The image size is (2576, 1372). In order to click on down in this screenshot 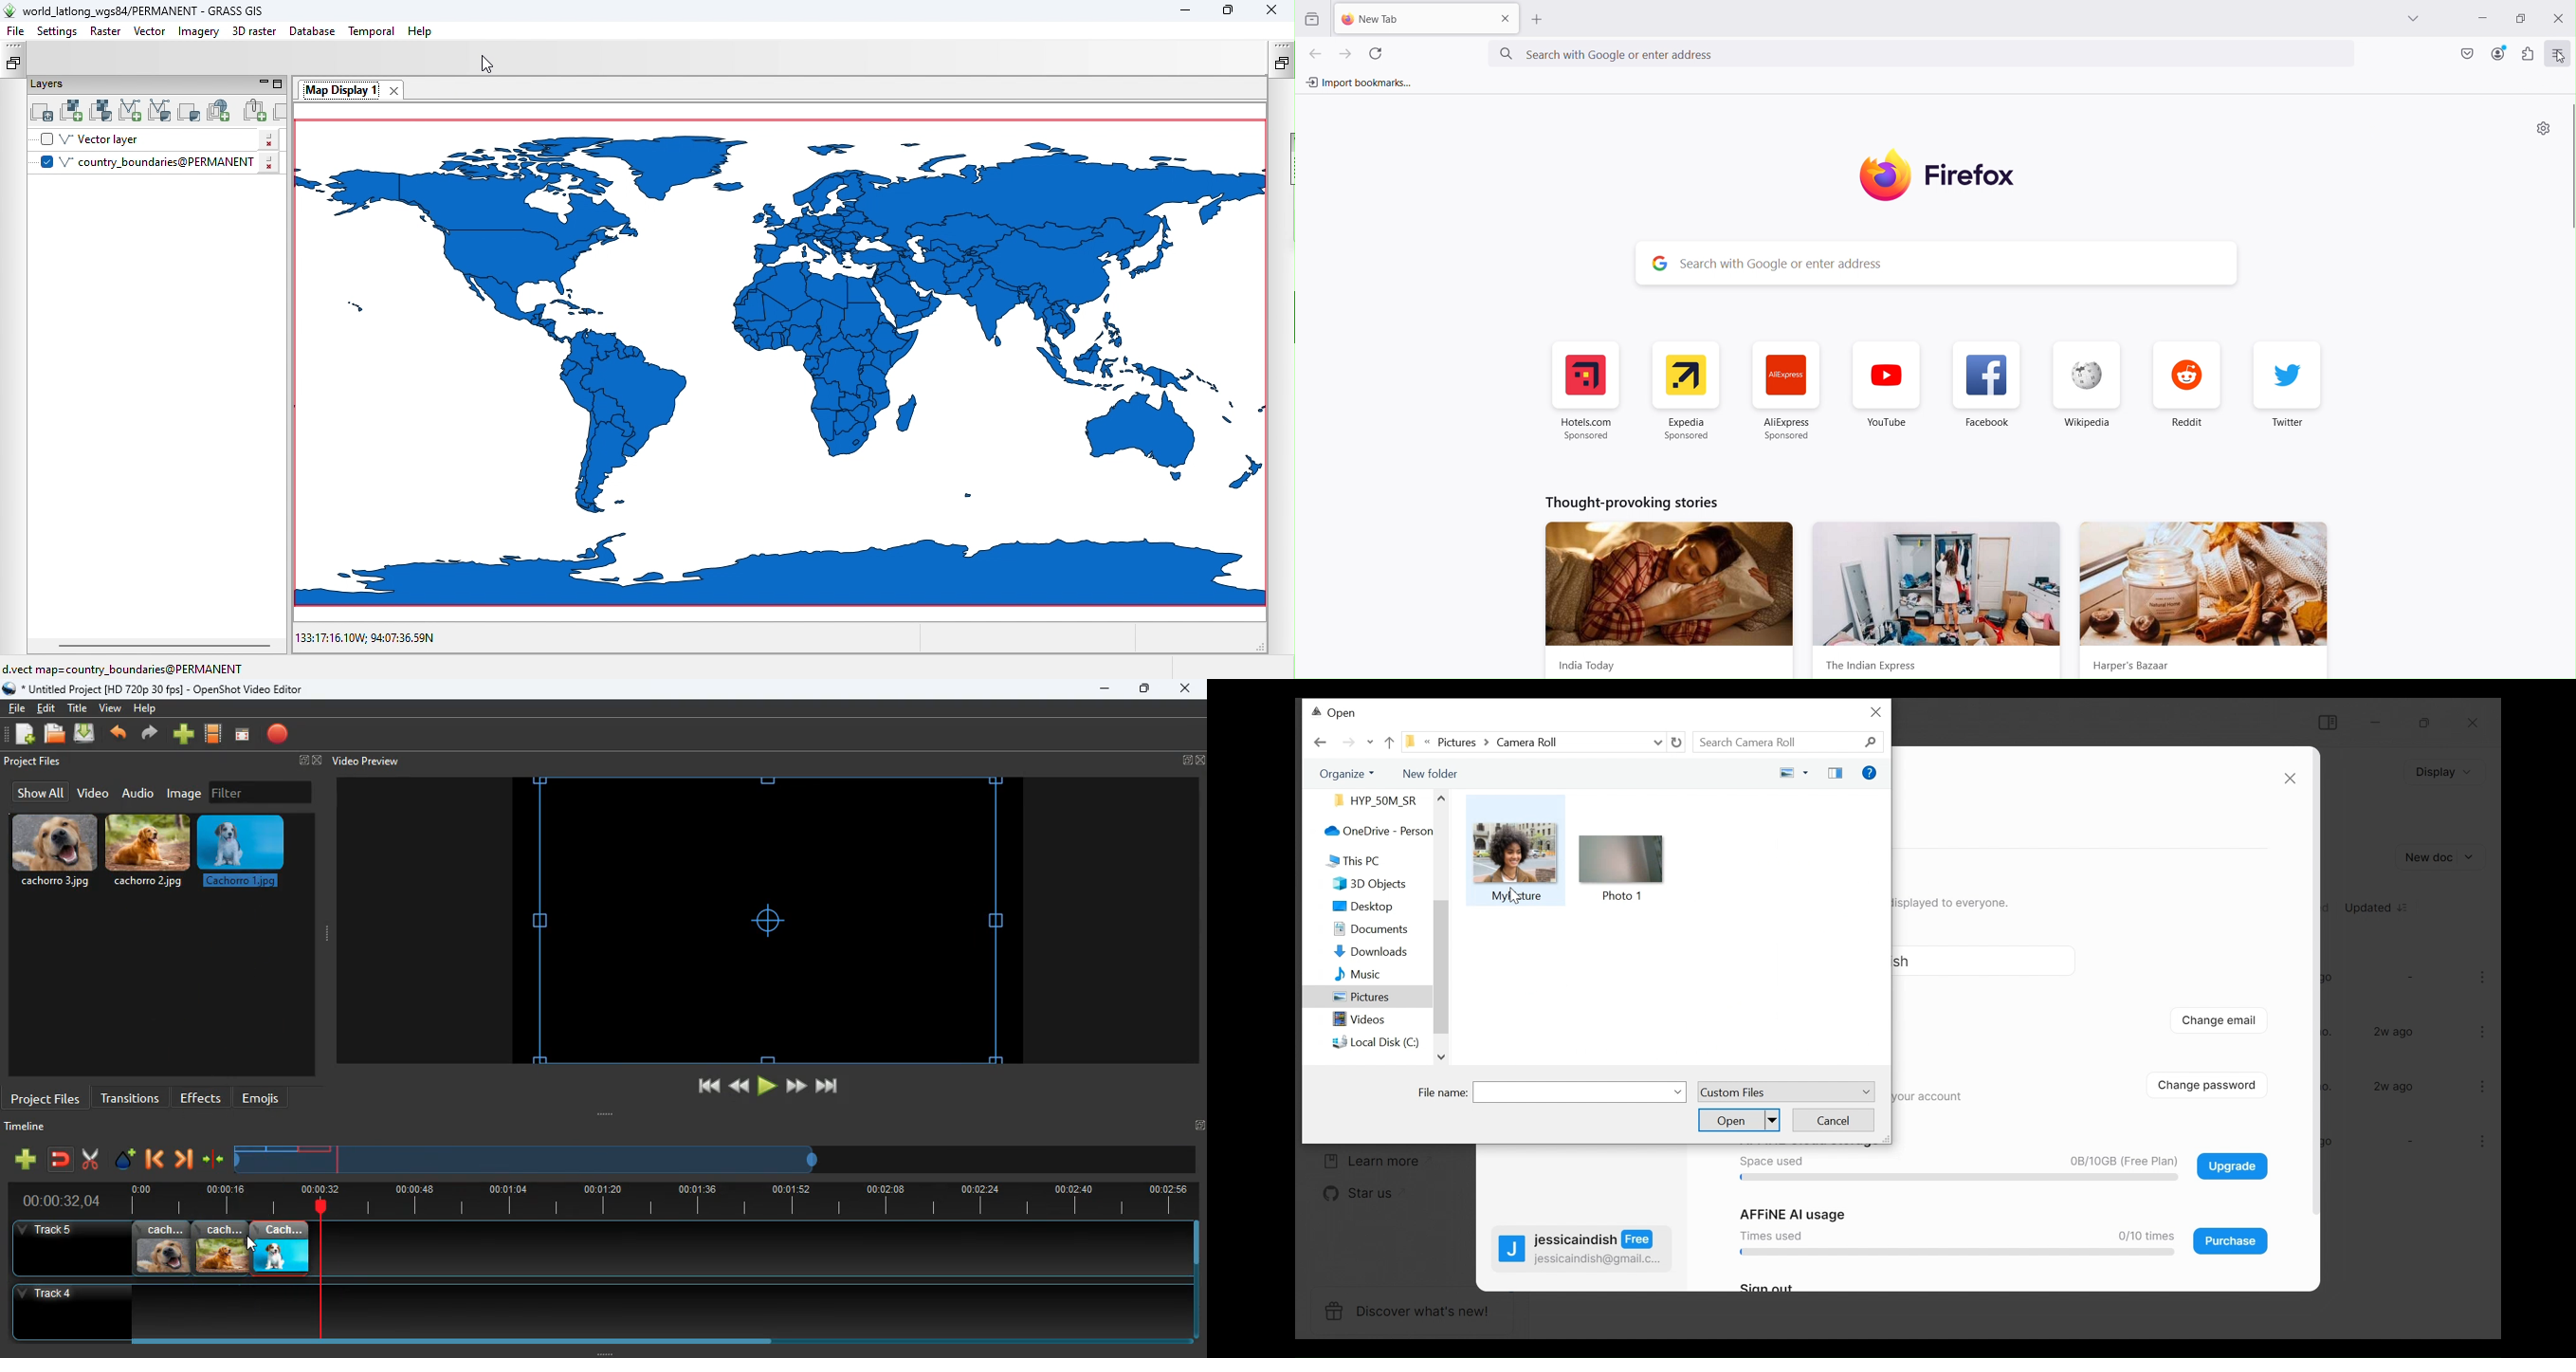, I will do `click(1445, 1058)`.